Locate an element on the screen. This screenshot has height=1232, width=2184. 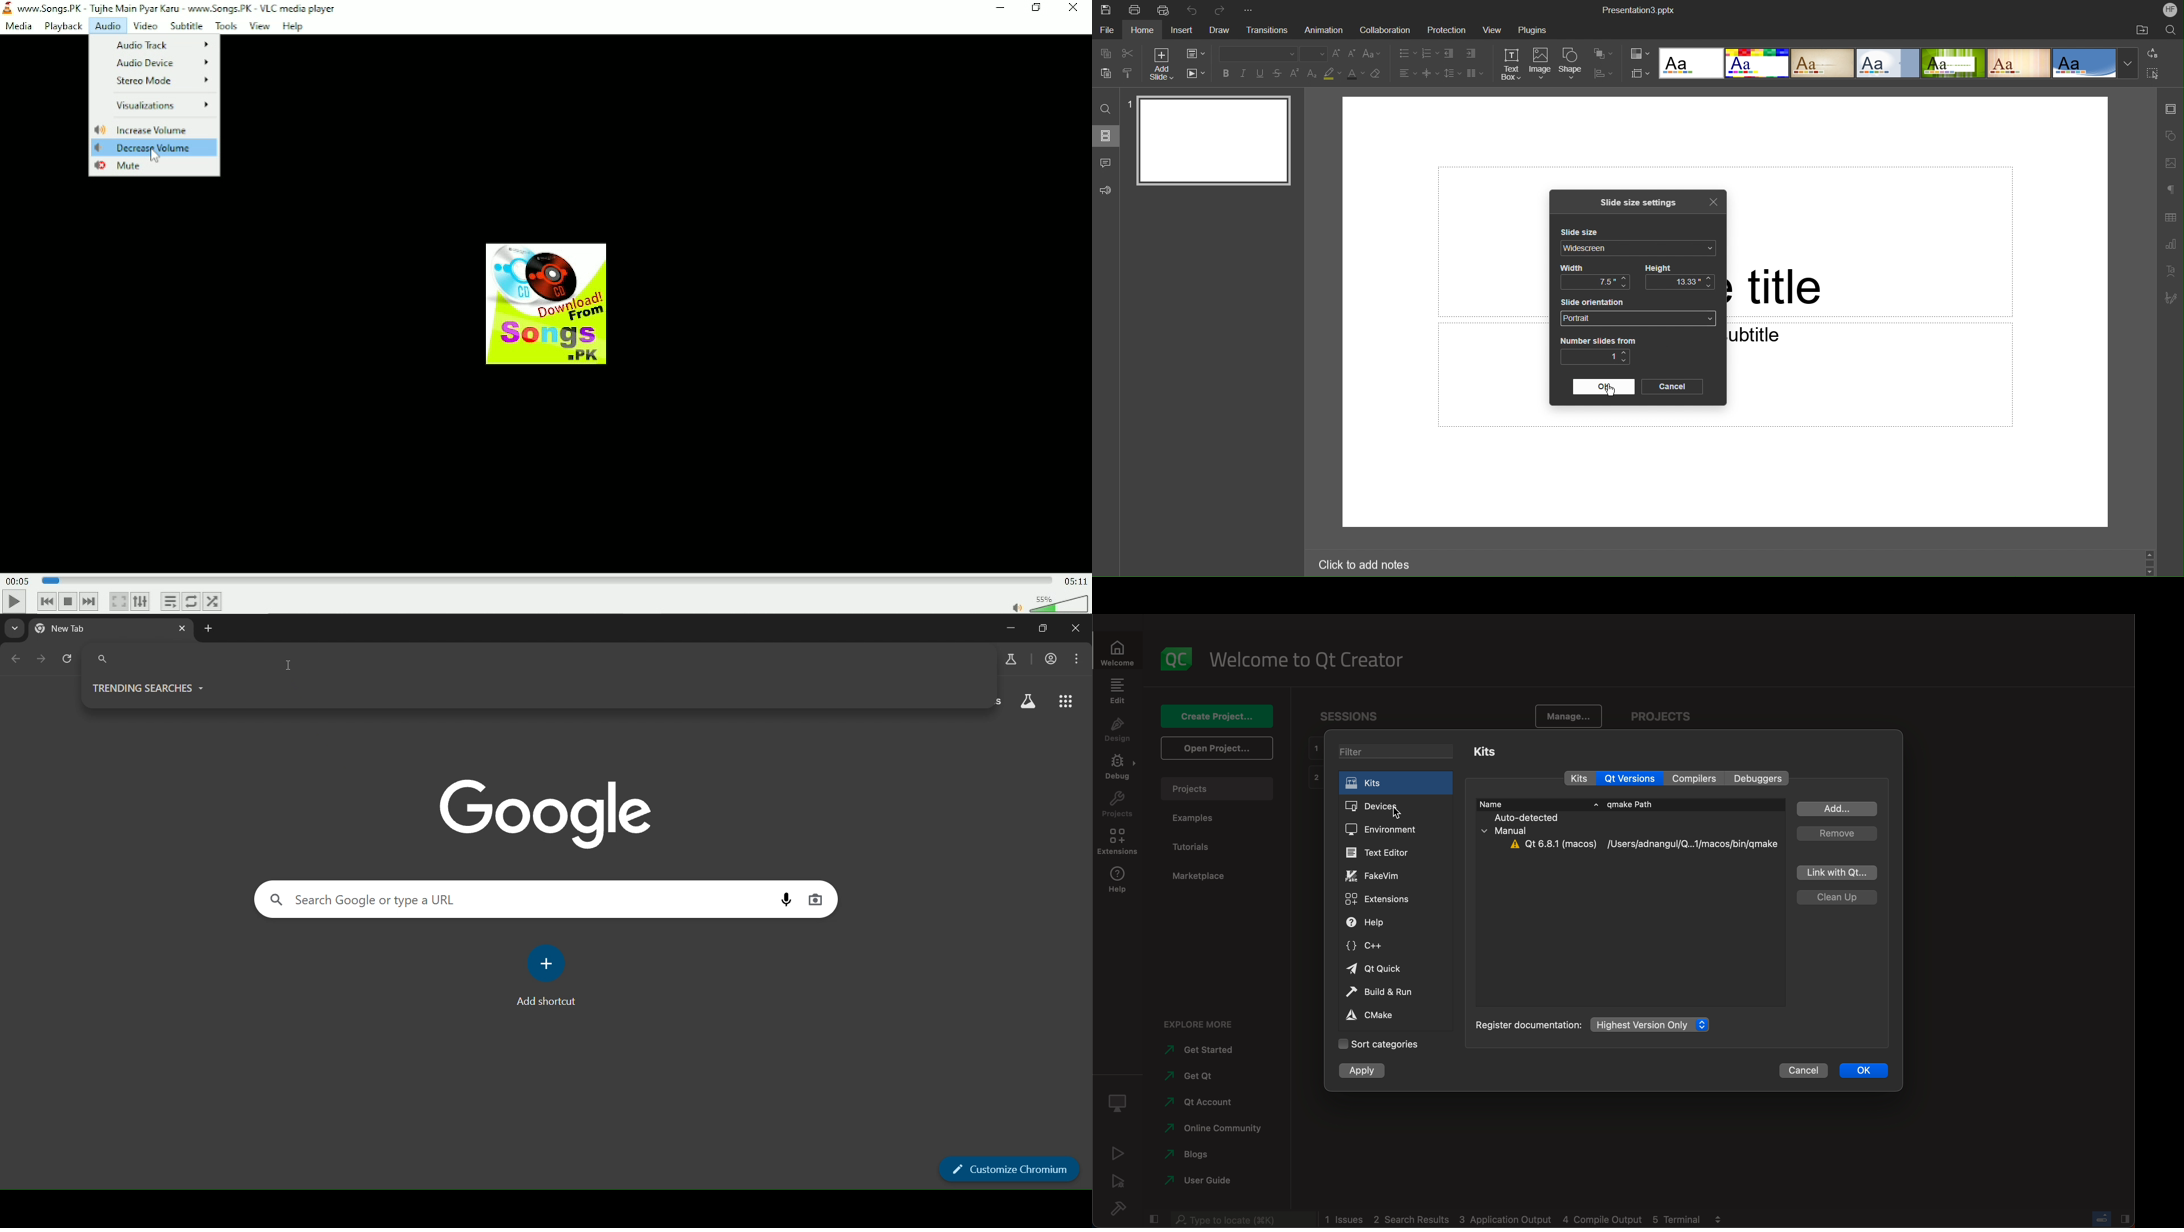
Collaboration is located at coordinates (1385, 31).